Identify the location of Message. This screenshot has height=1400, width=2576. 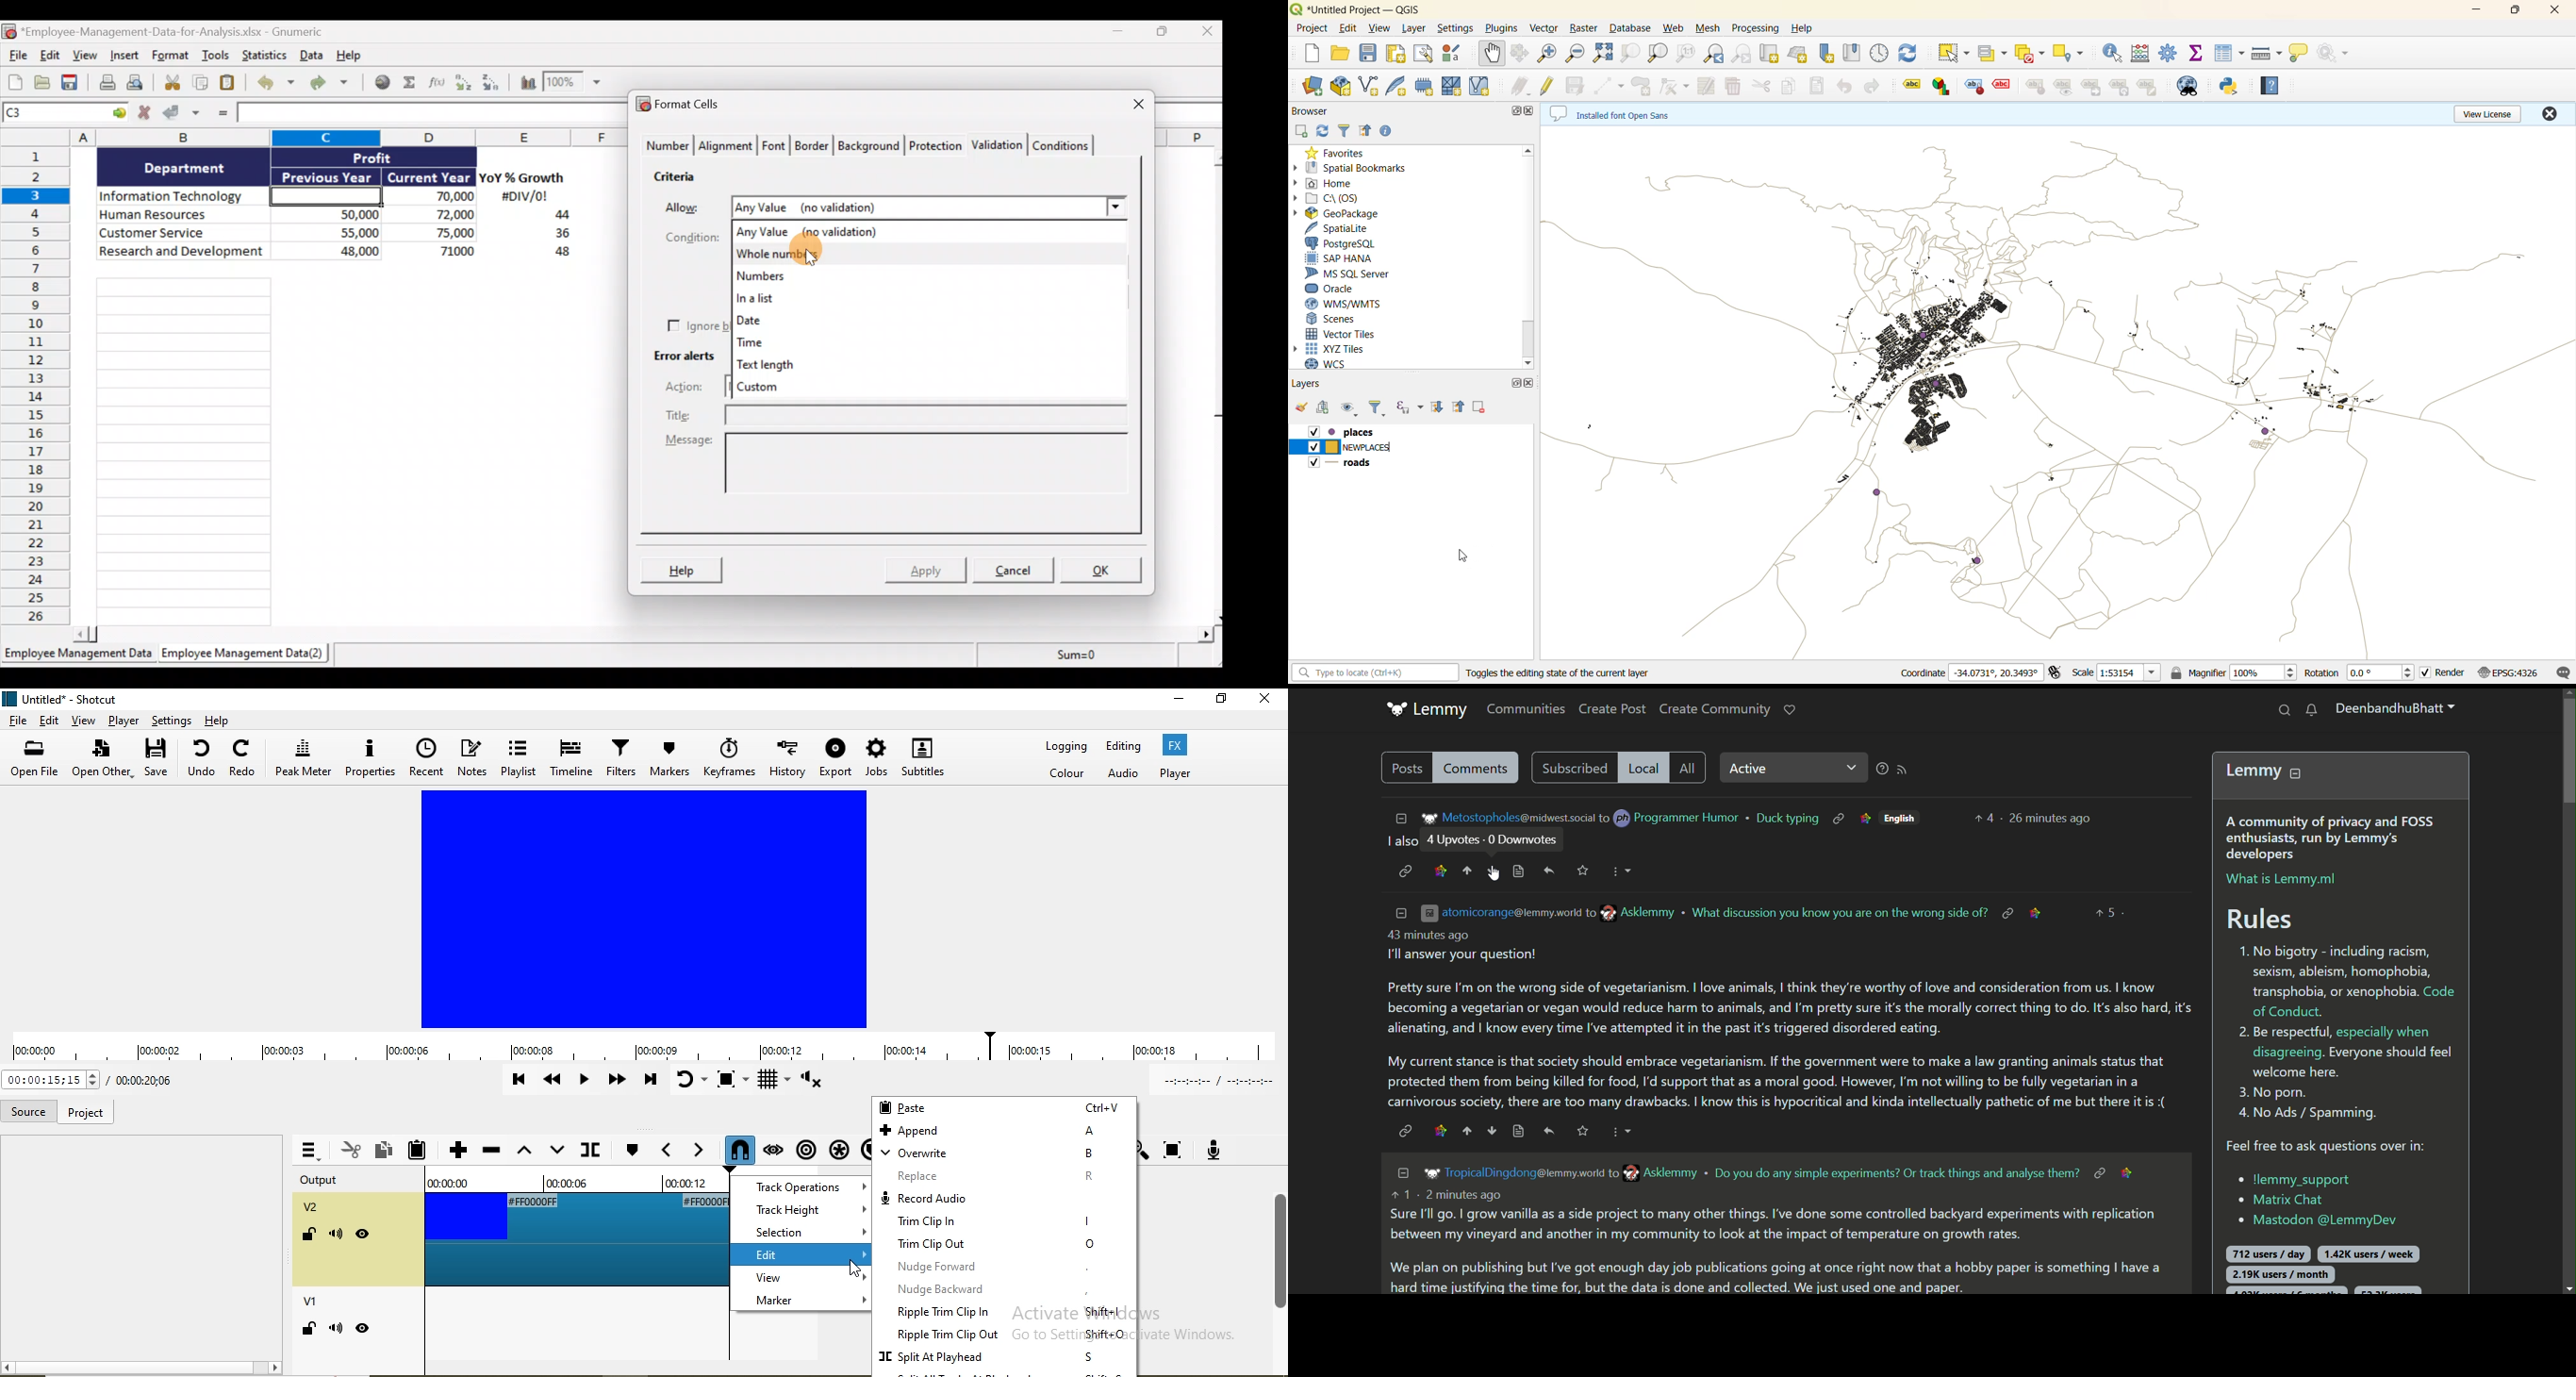
(894, 473).